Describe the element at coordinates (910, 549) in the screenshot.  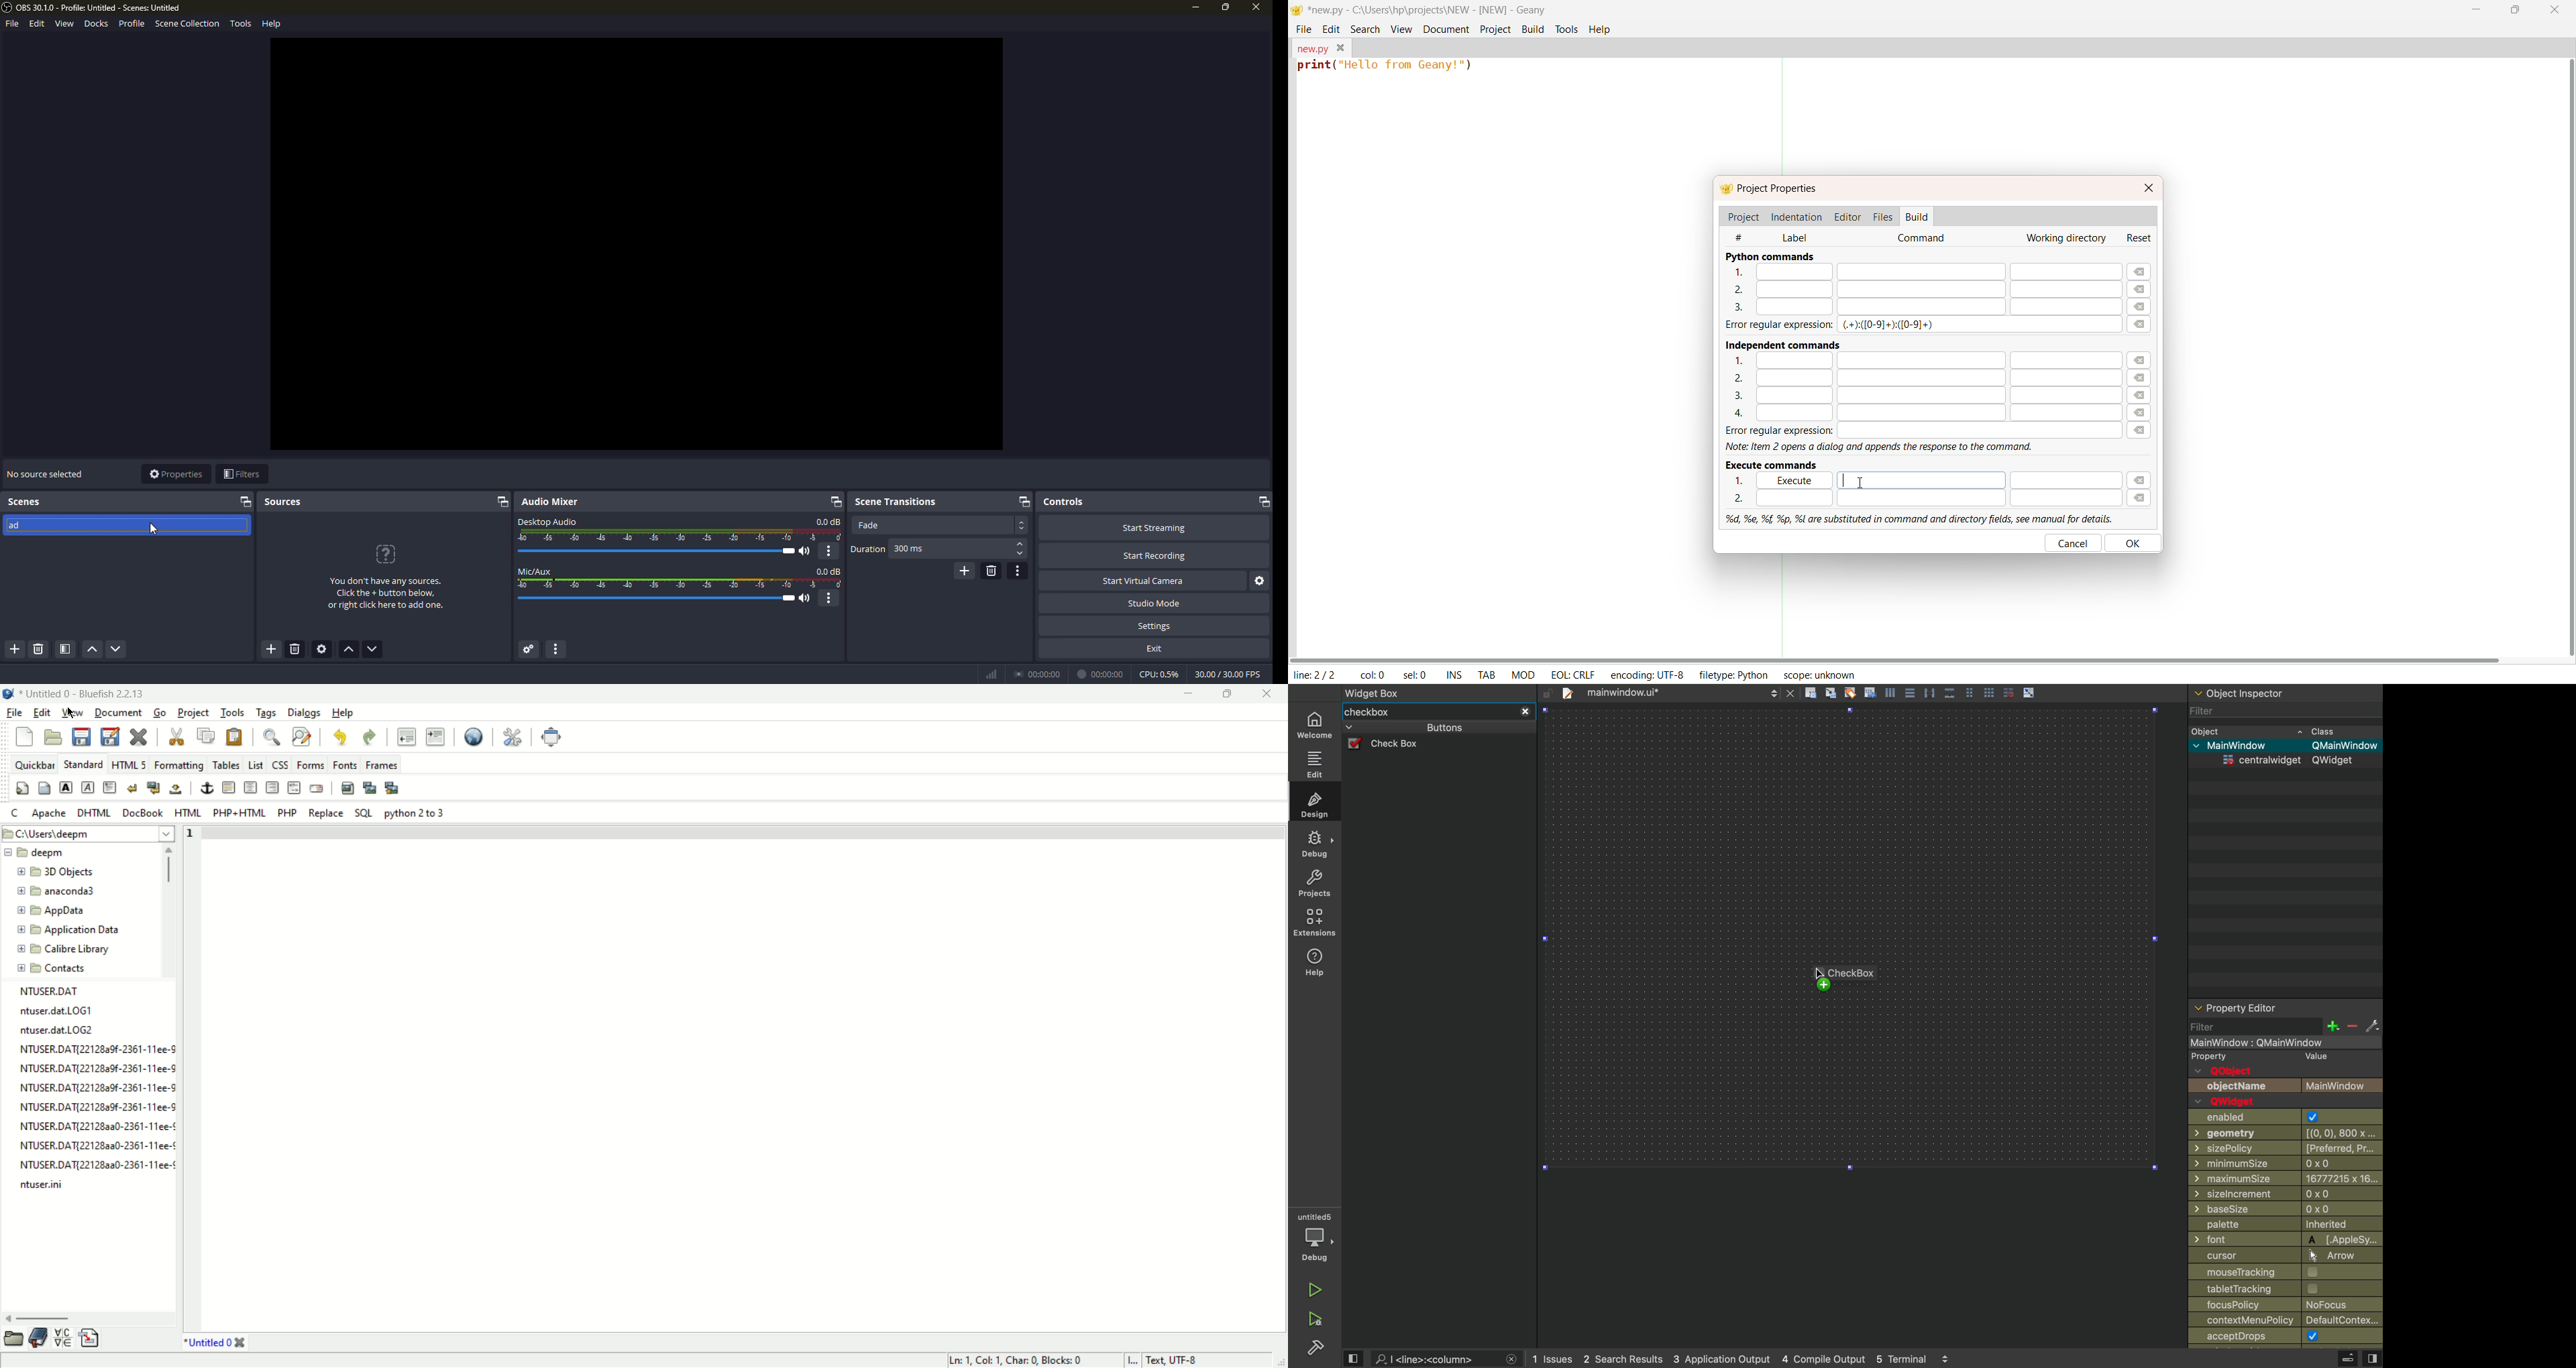
I see `300 ms` at that location.